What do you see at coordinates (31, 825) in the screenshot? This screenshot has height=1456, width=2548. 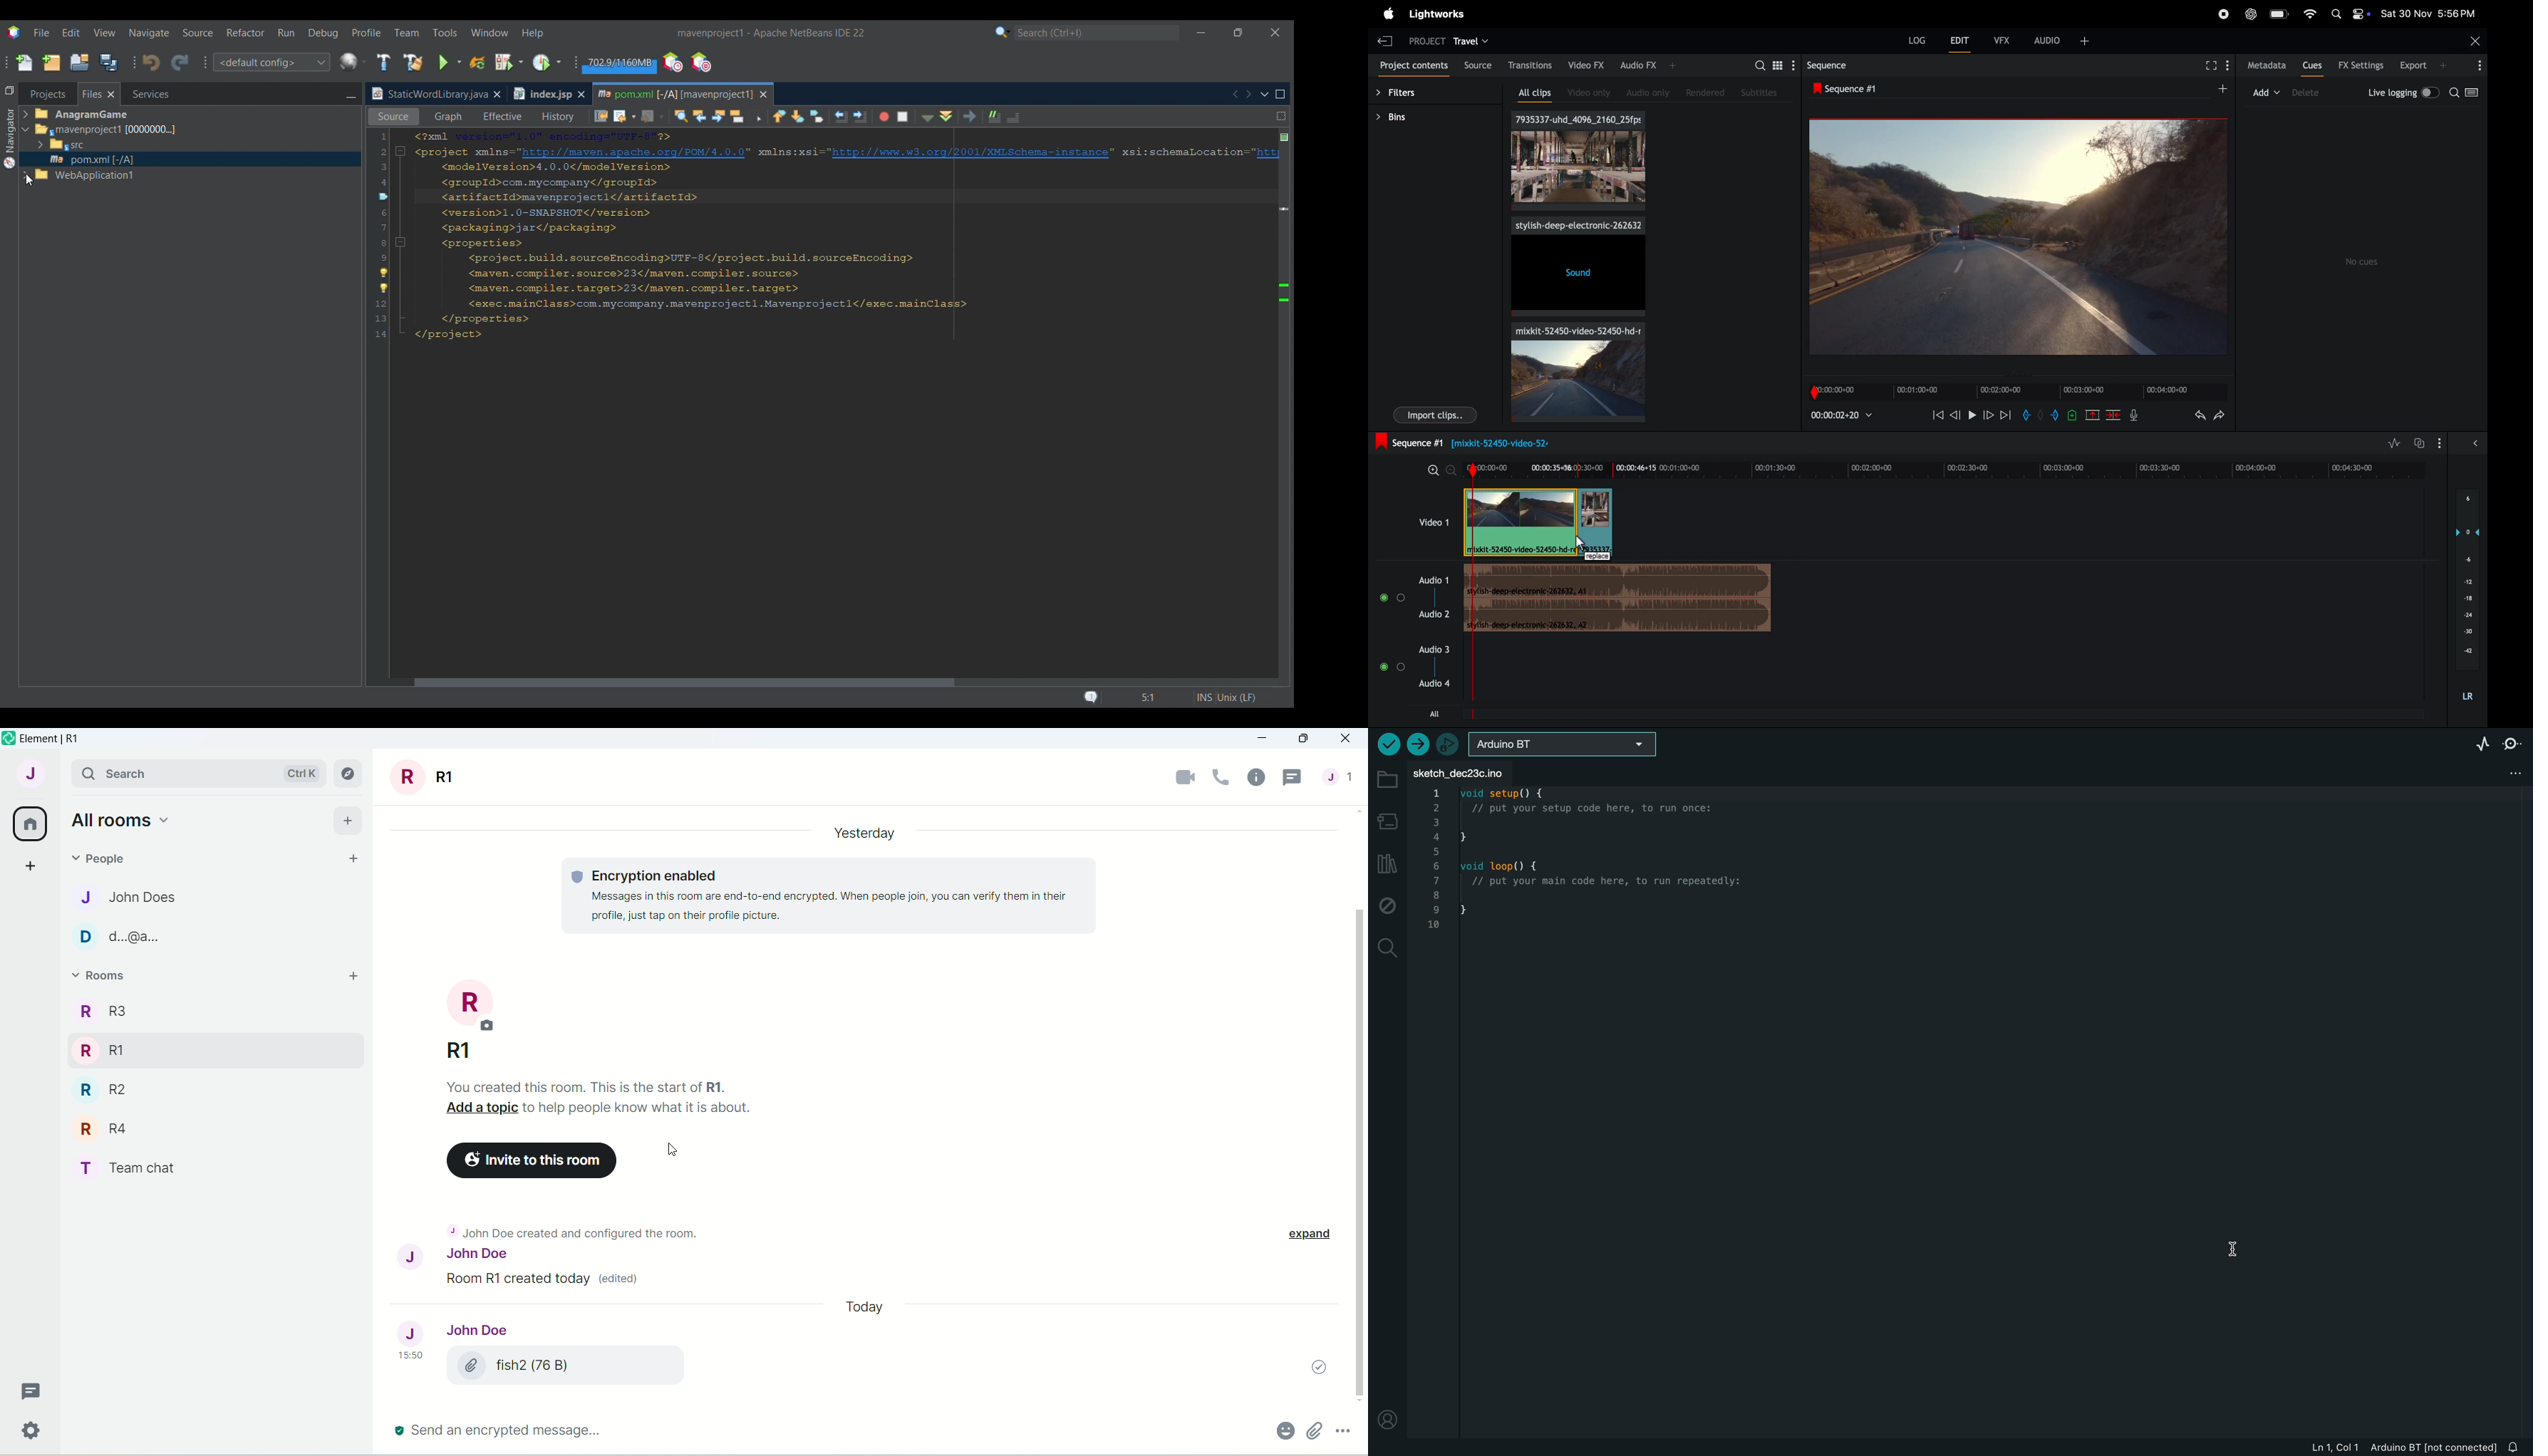 I see `all rooms` at bounding box center [31, 825].